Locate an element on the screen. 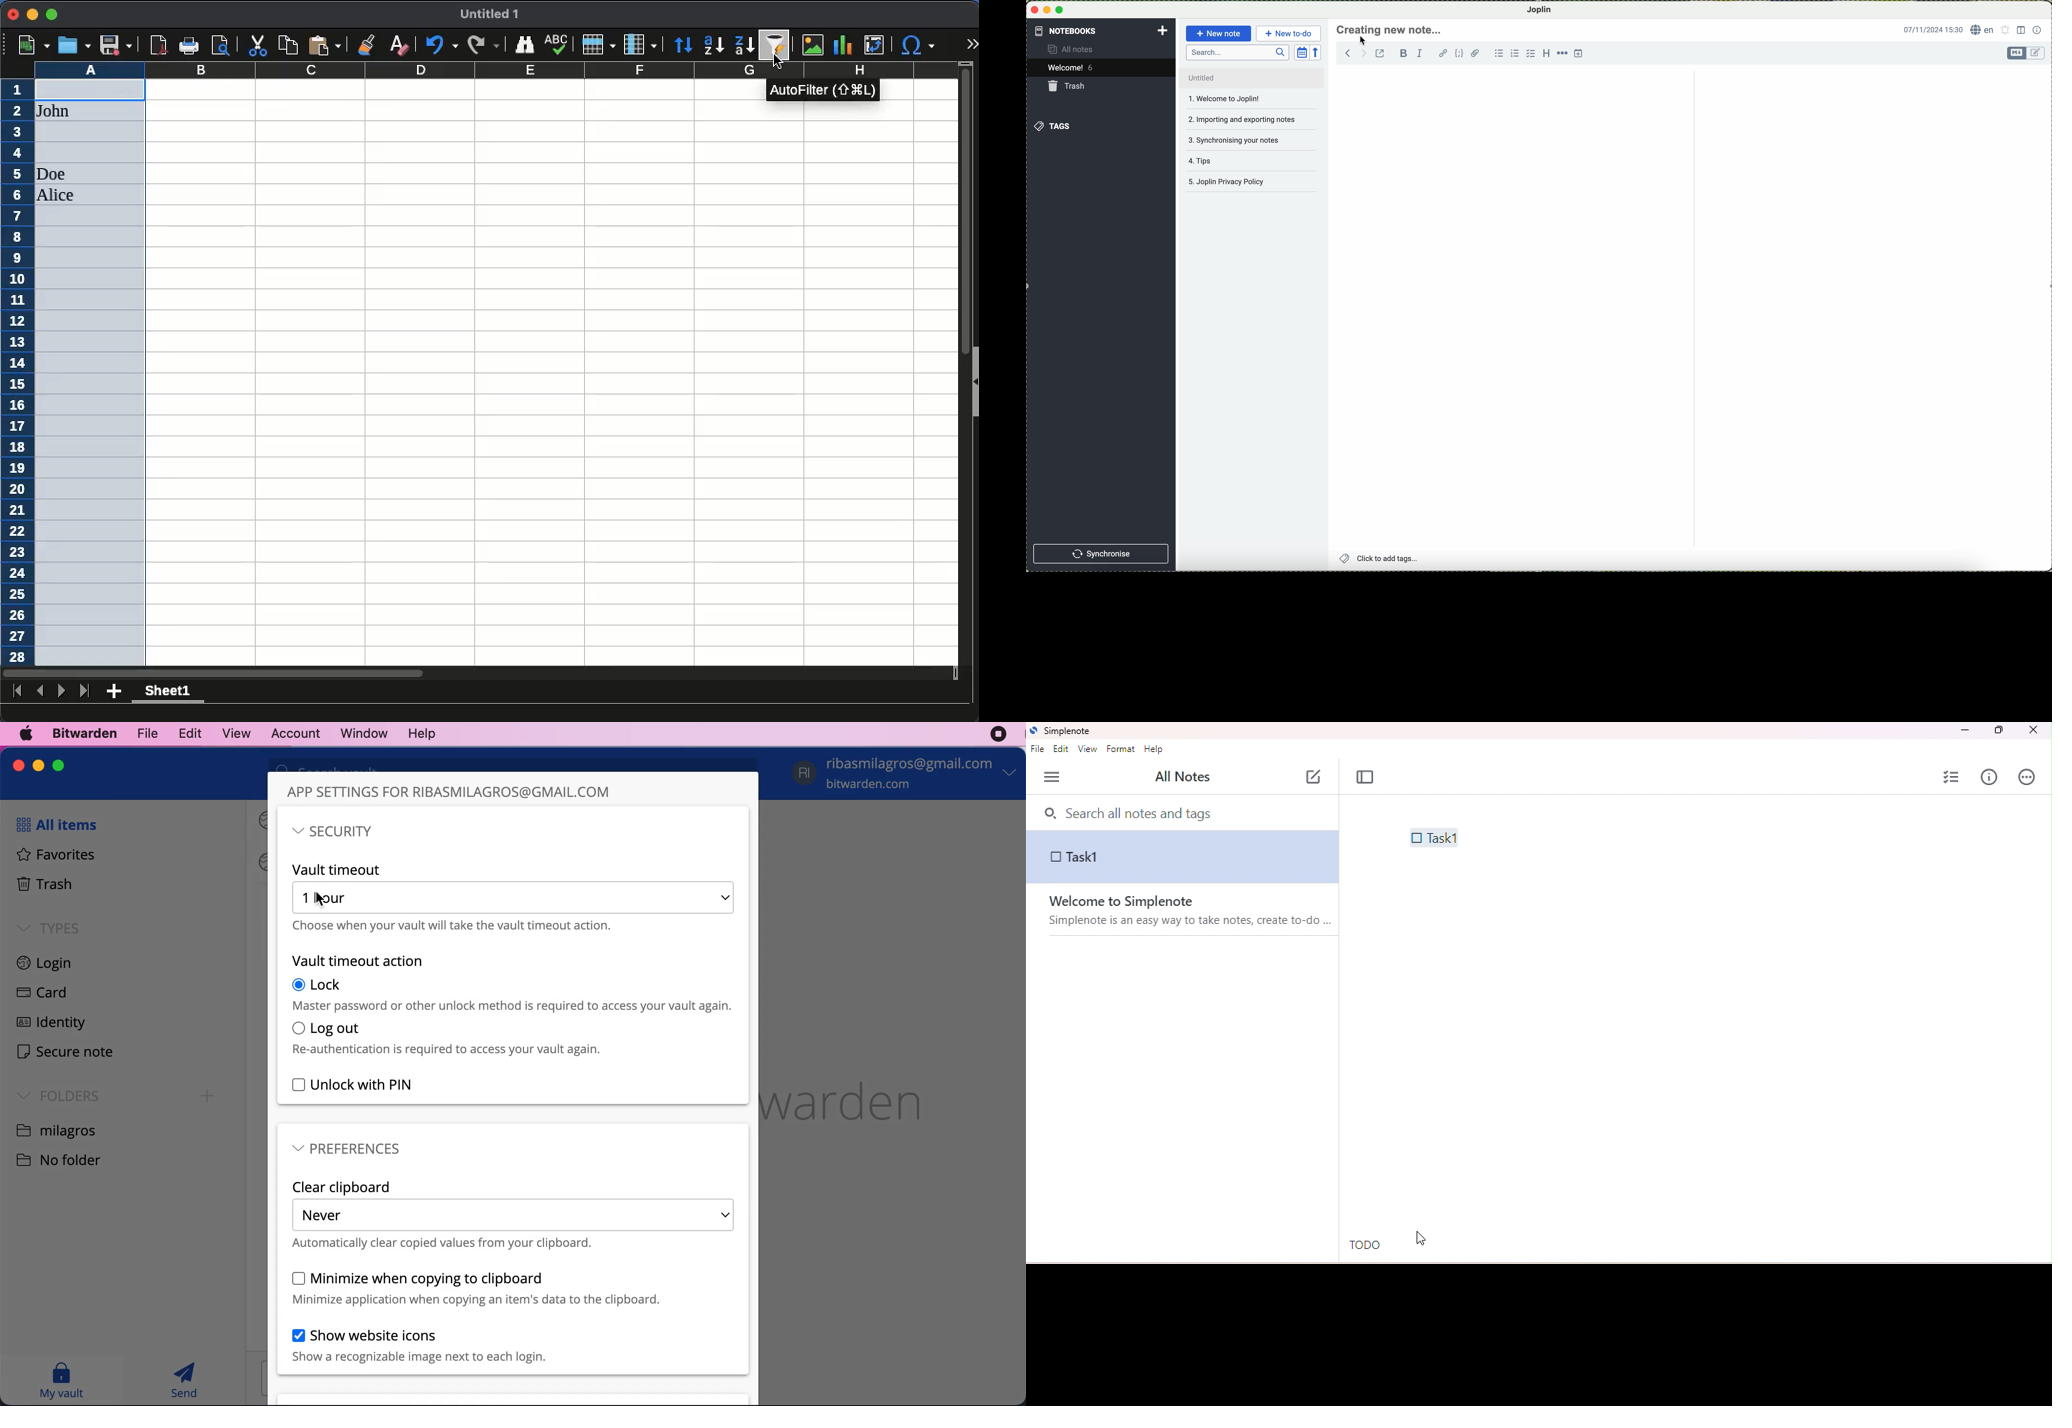  log out is located at coordinates (447, 1038).